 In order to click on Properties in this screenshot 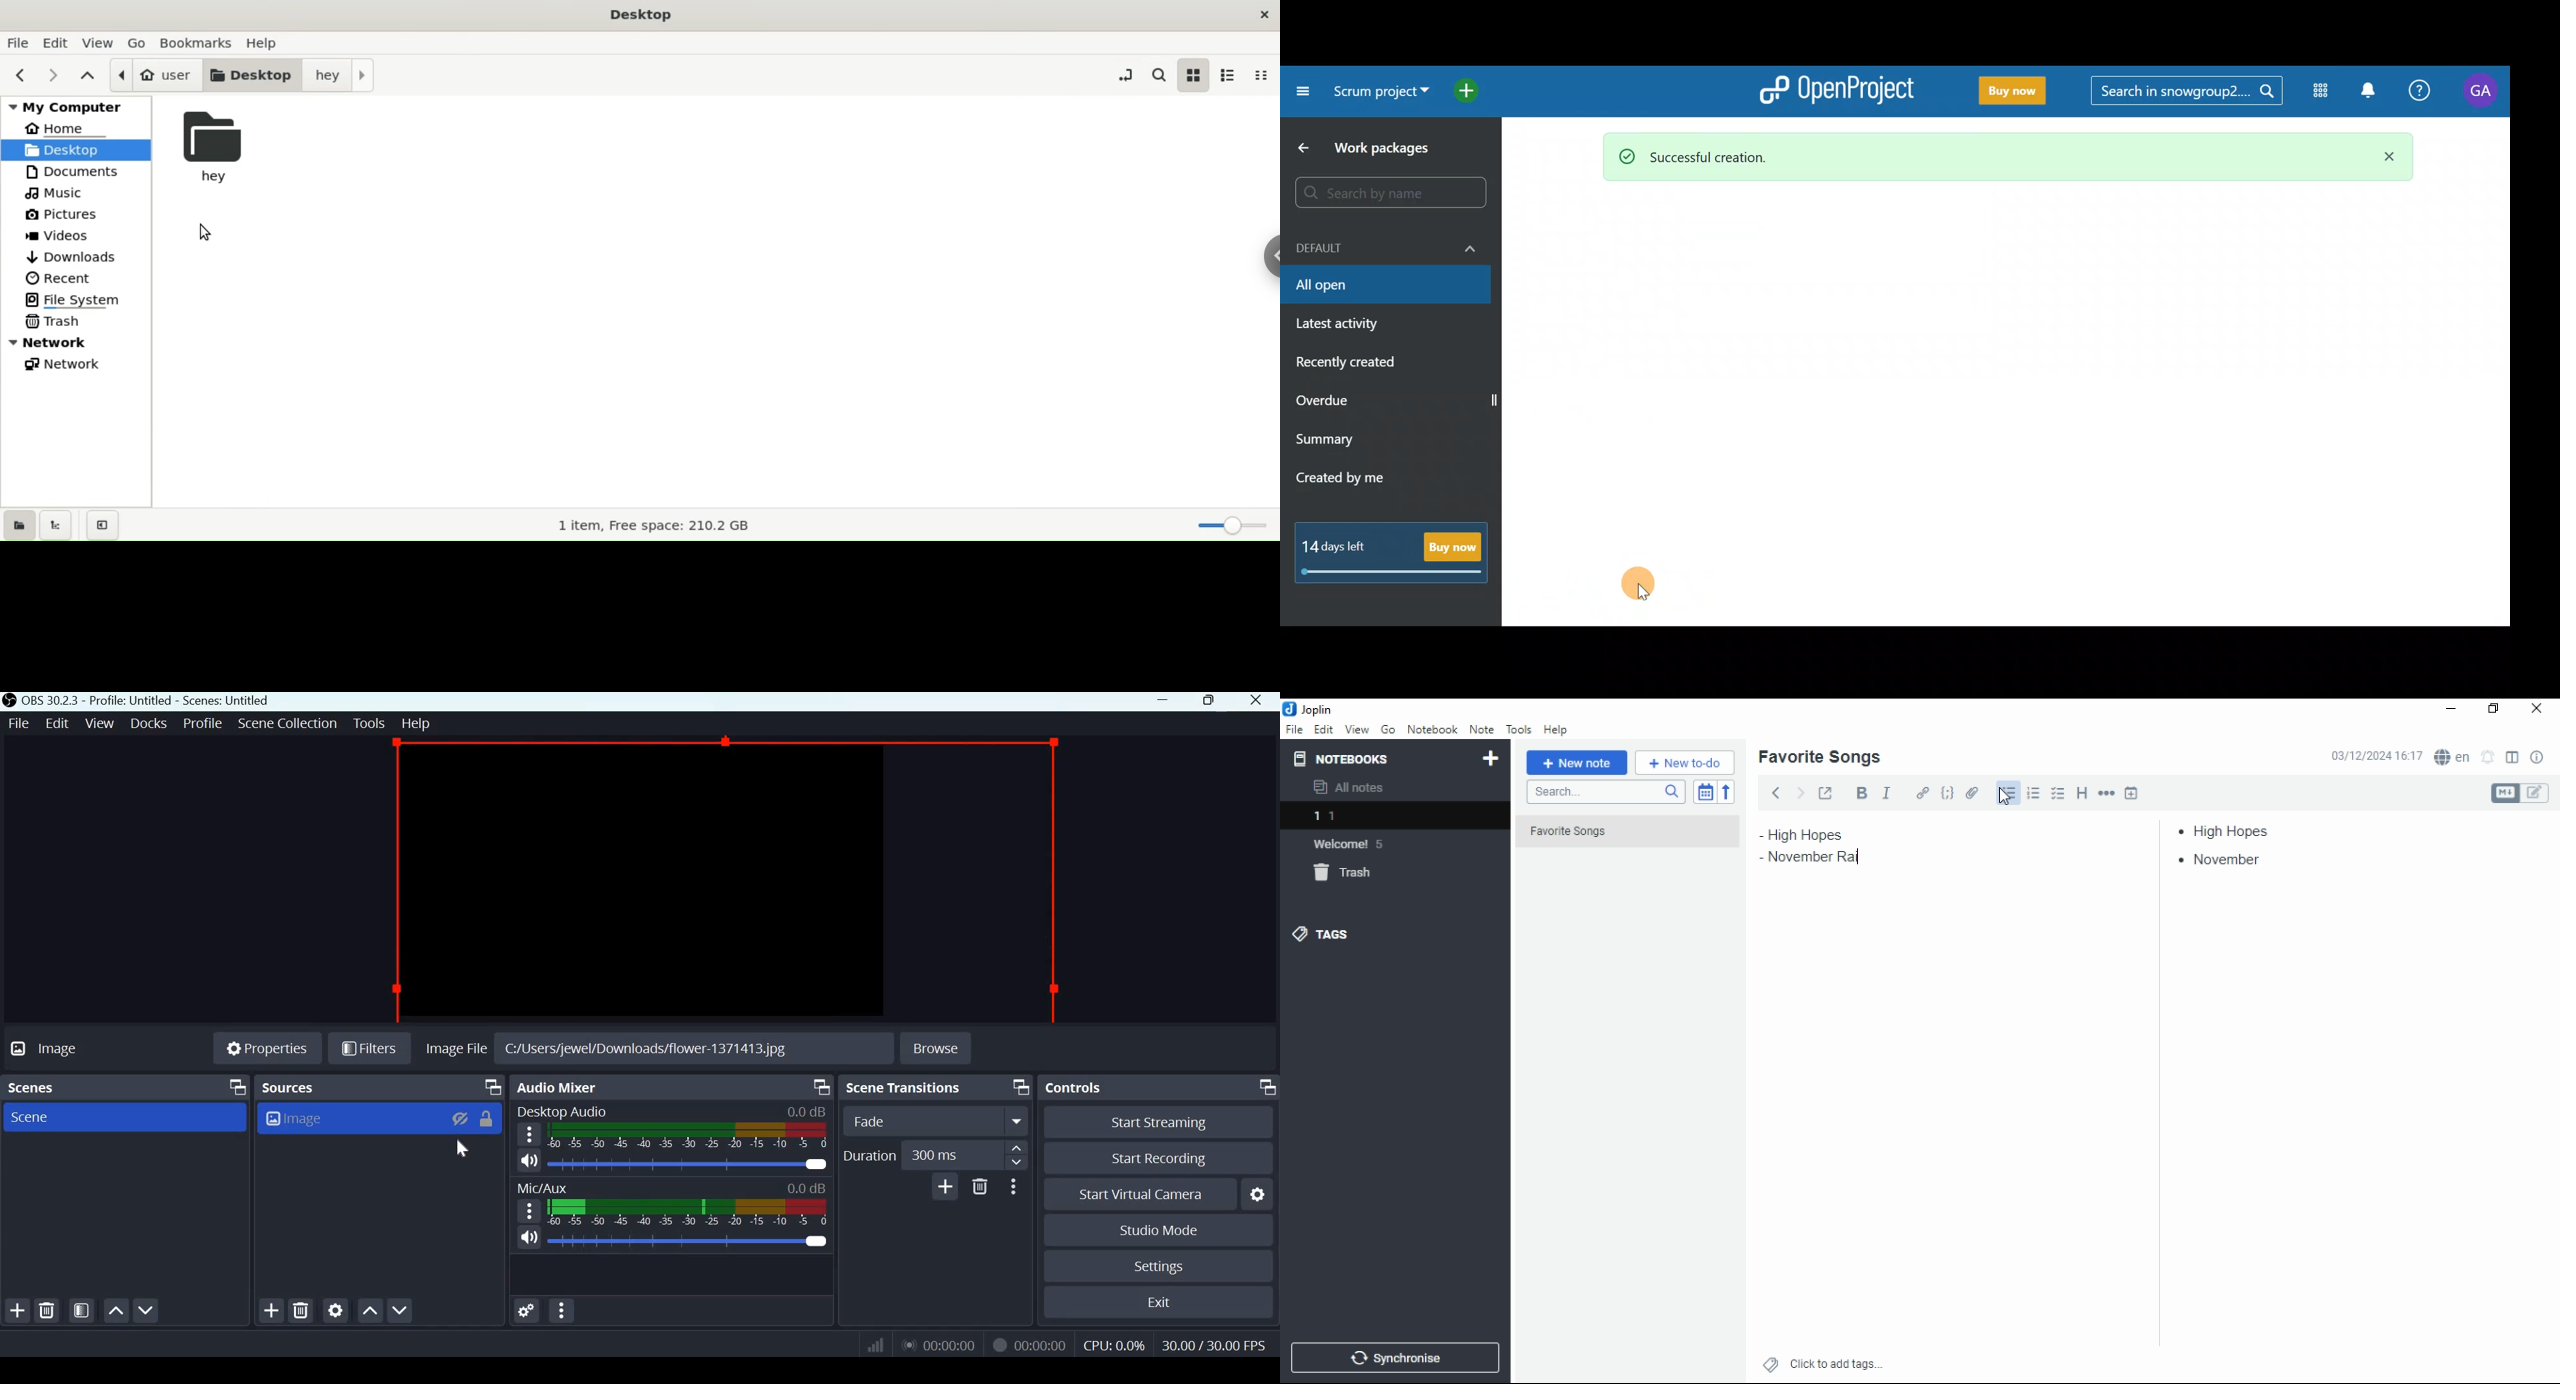, I will do `click(267, 1049)`.